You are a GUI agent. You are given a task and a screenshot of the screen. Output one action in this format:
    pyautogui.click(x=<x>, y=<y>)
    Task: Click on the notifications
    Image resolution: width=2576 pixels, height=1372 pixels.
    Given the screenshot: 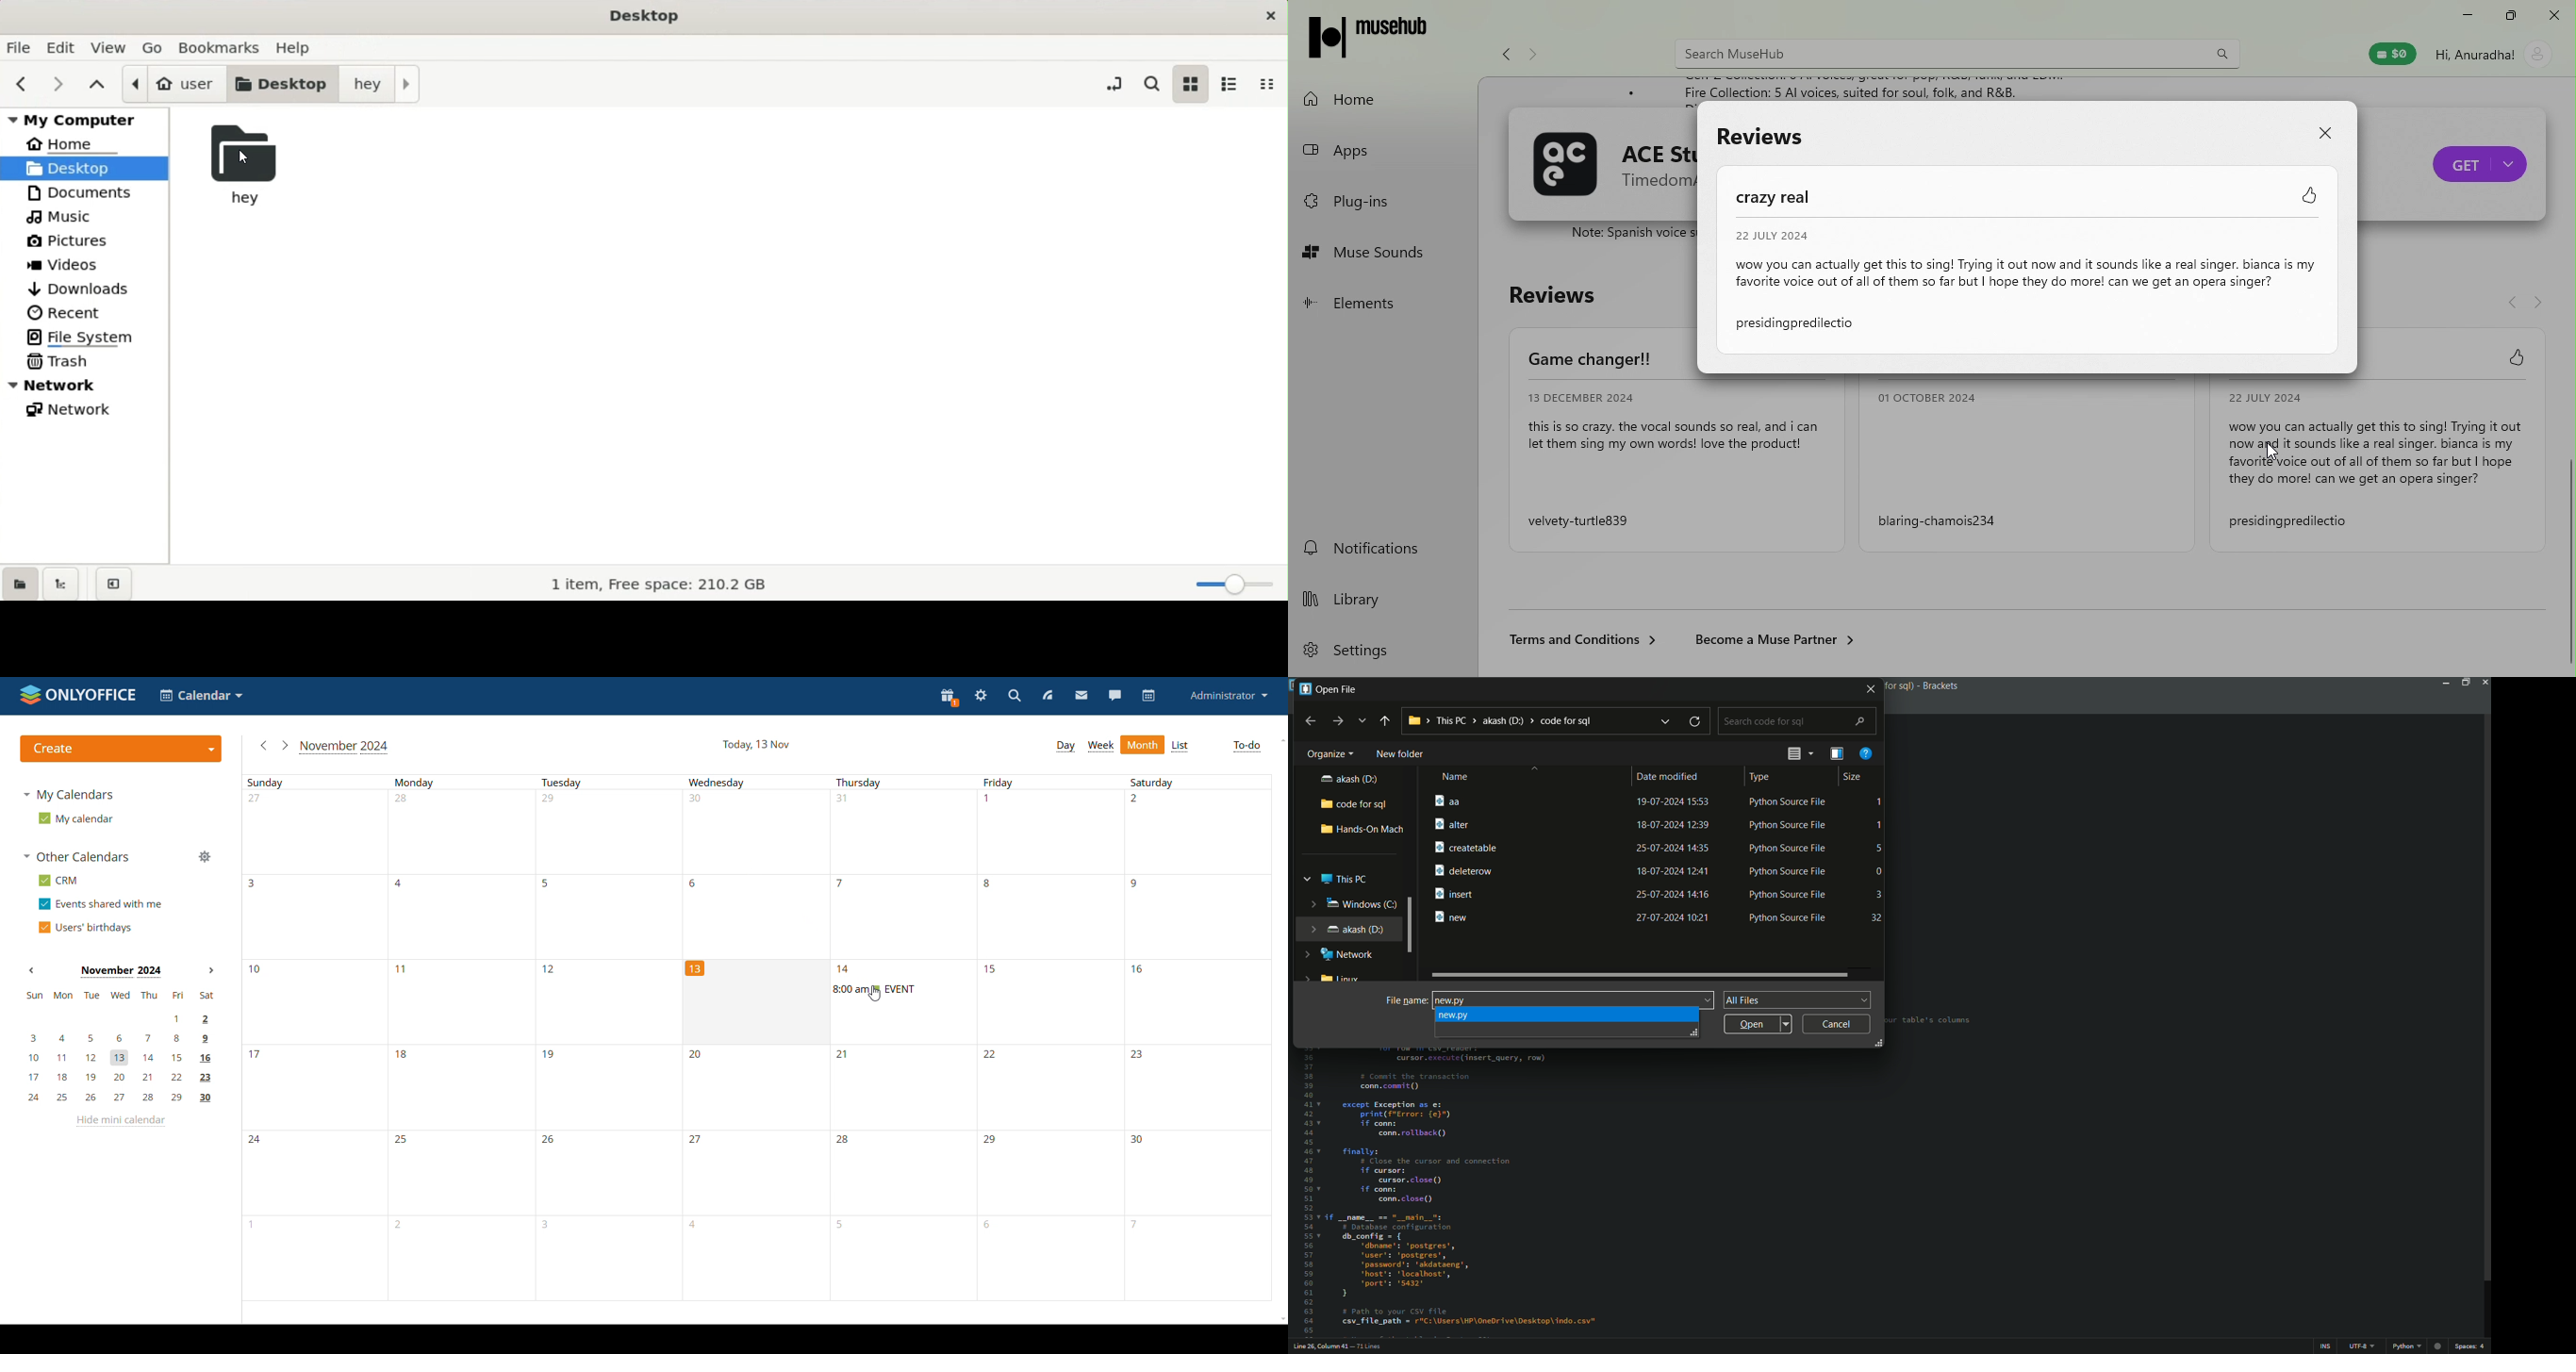 What is the action you would take?
    pyautogui.click(x=1380, y=549)
    